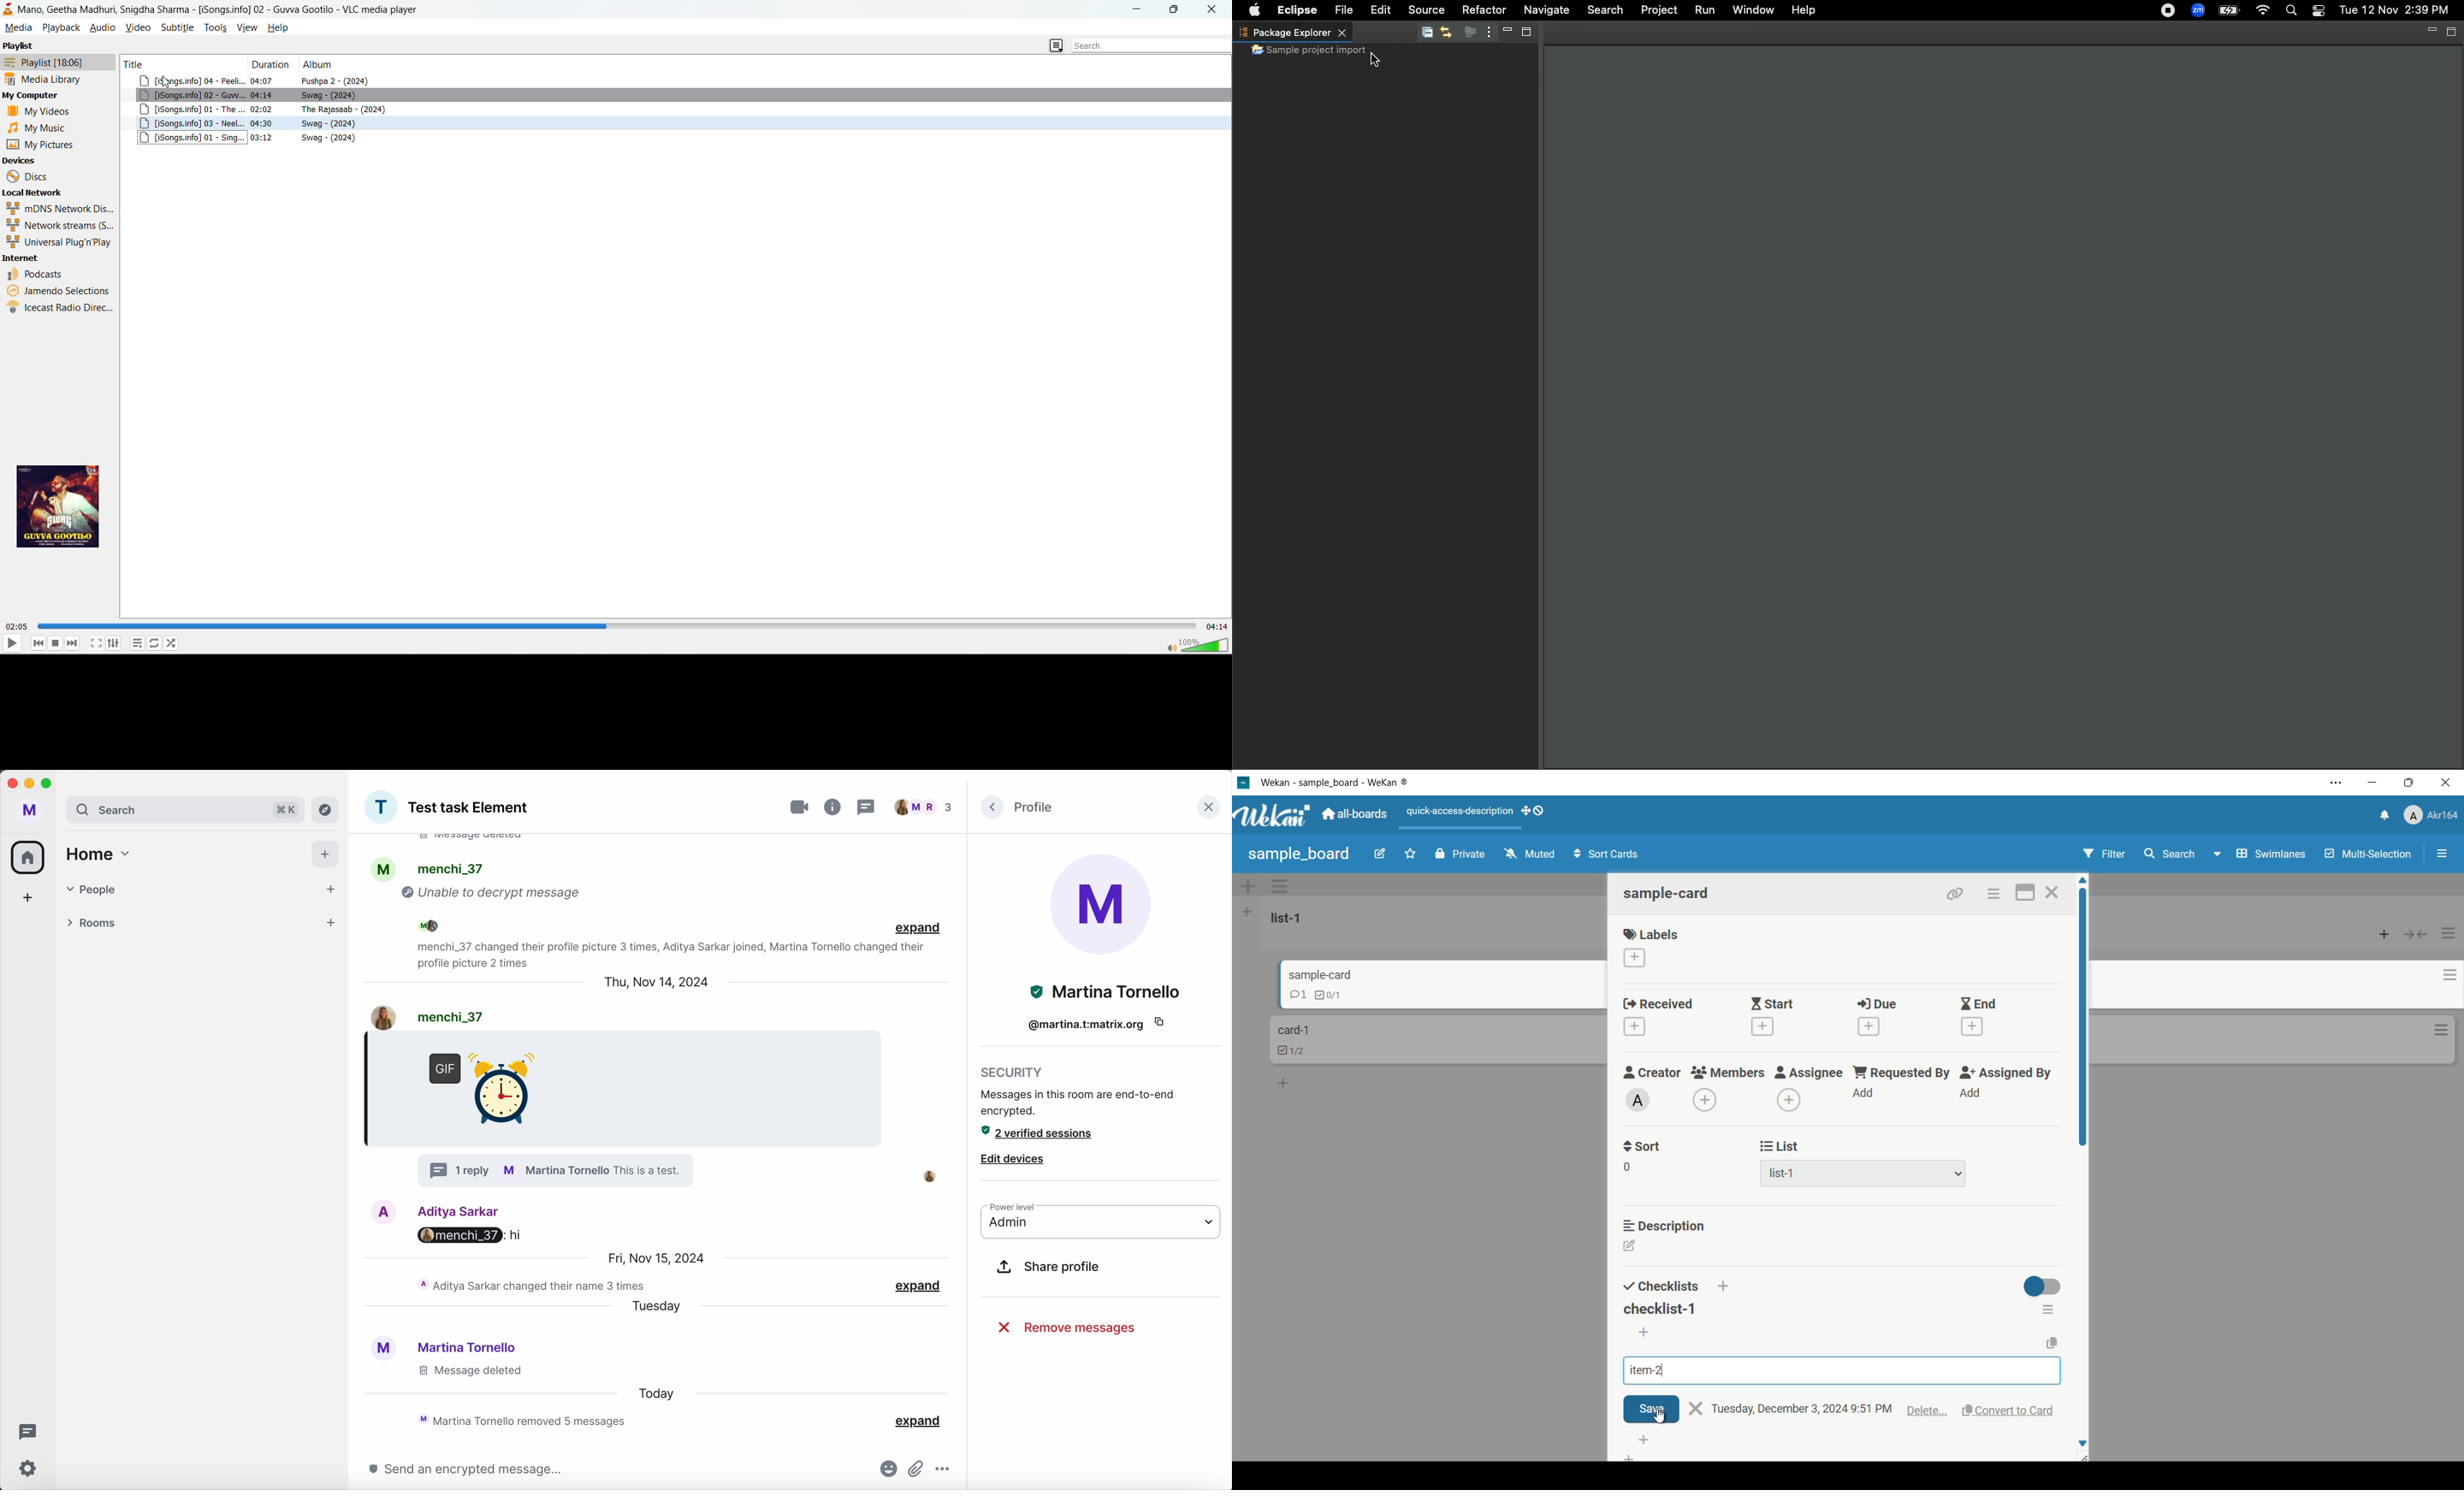 This screenshot has width=2464, height=1512. Describe the element at coordinates (527, 1420) in the screenshot. I see `activity chat` at that location.